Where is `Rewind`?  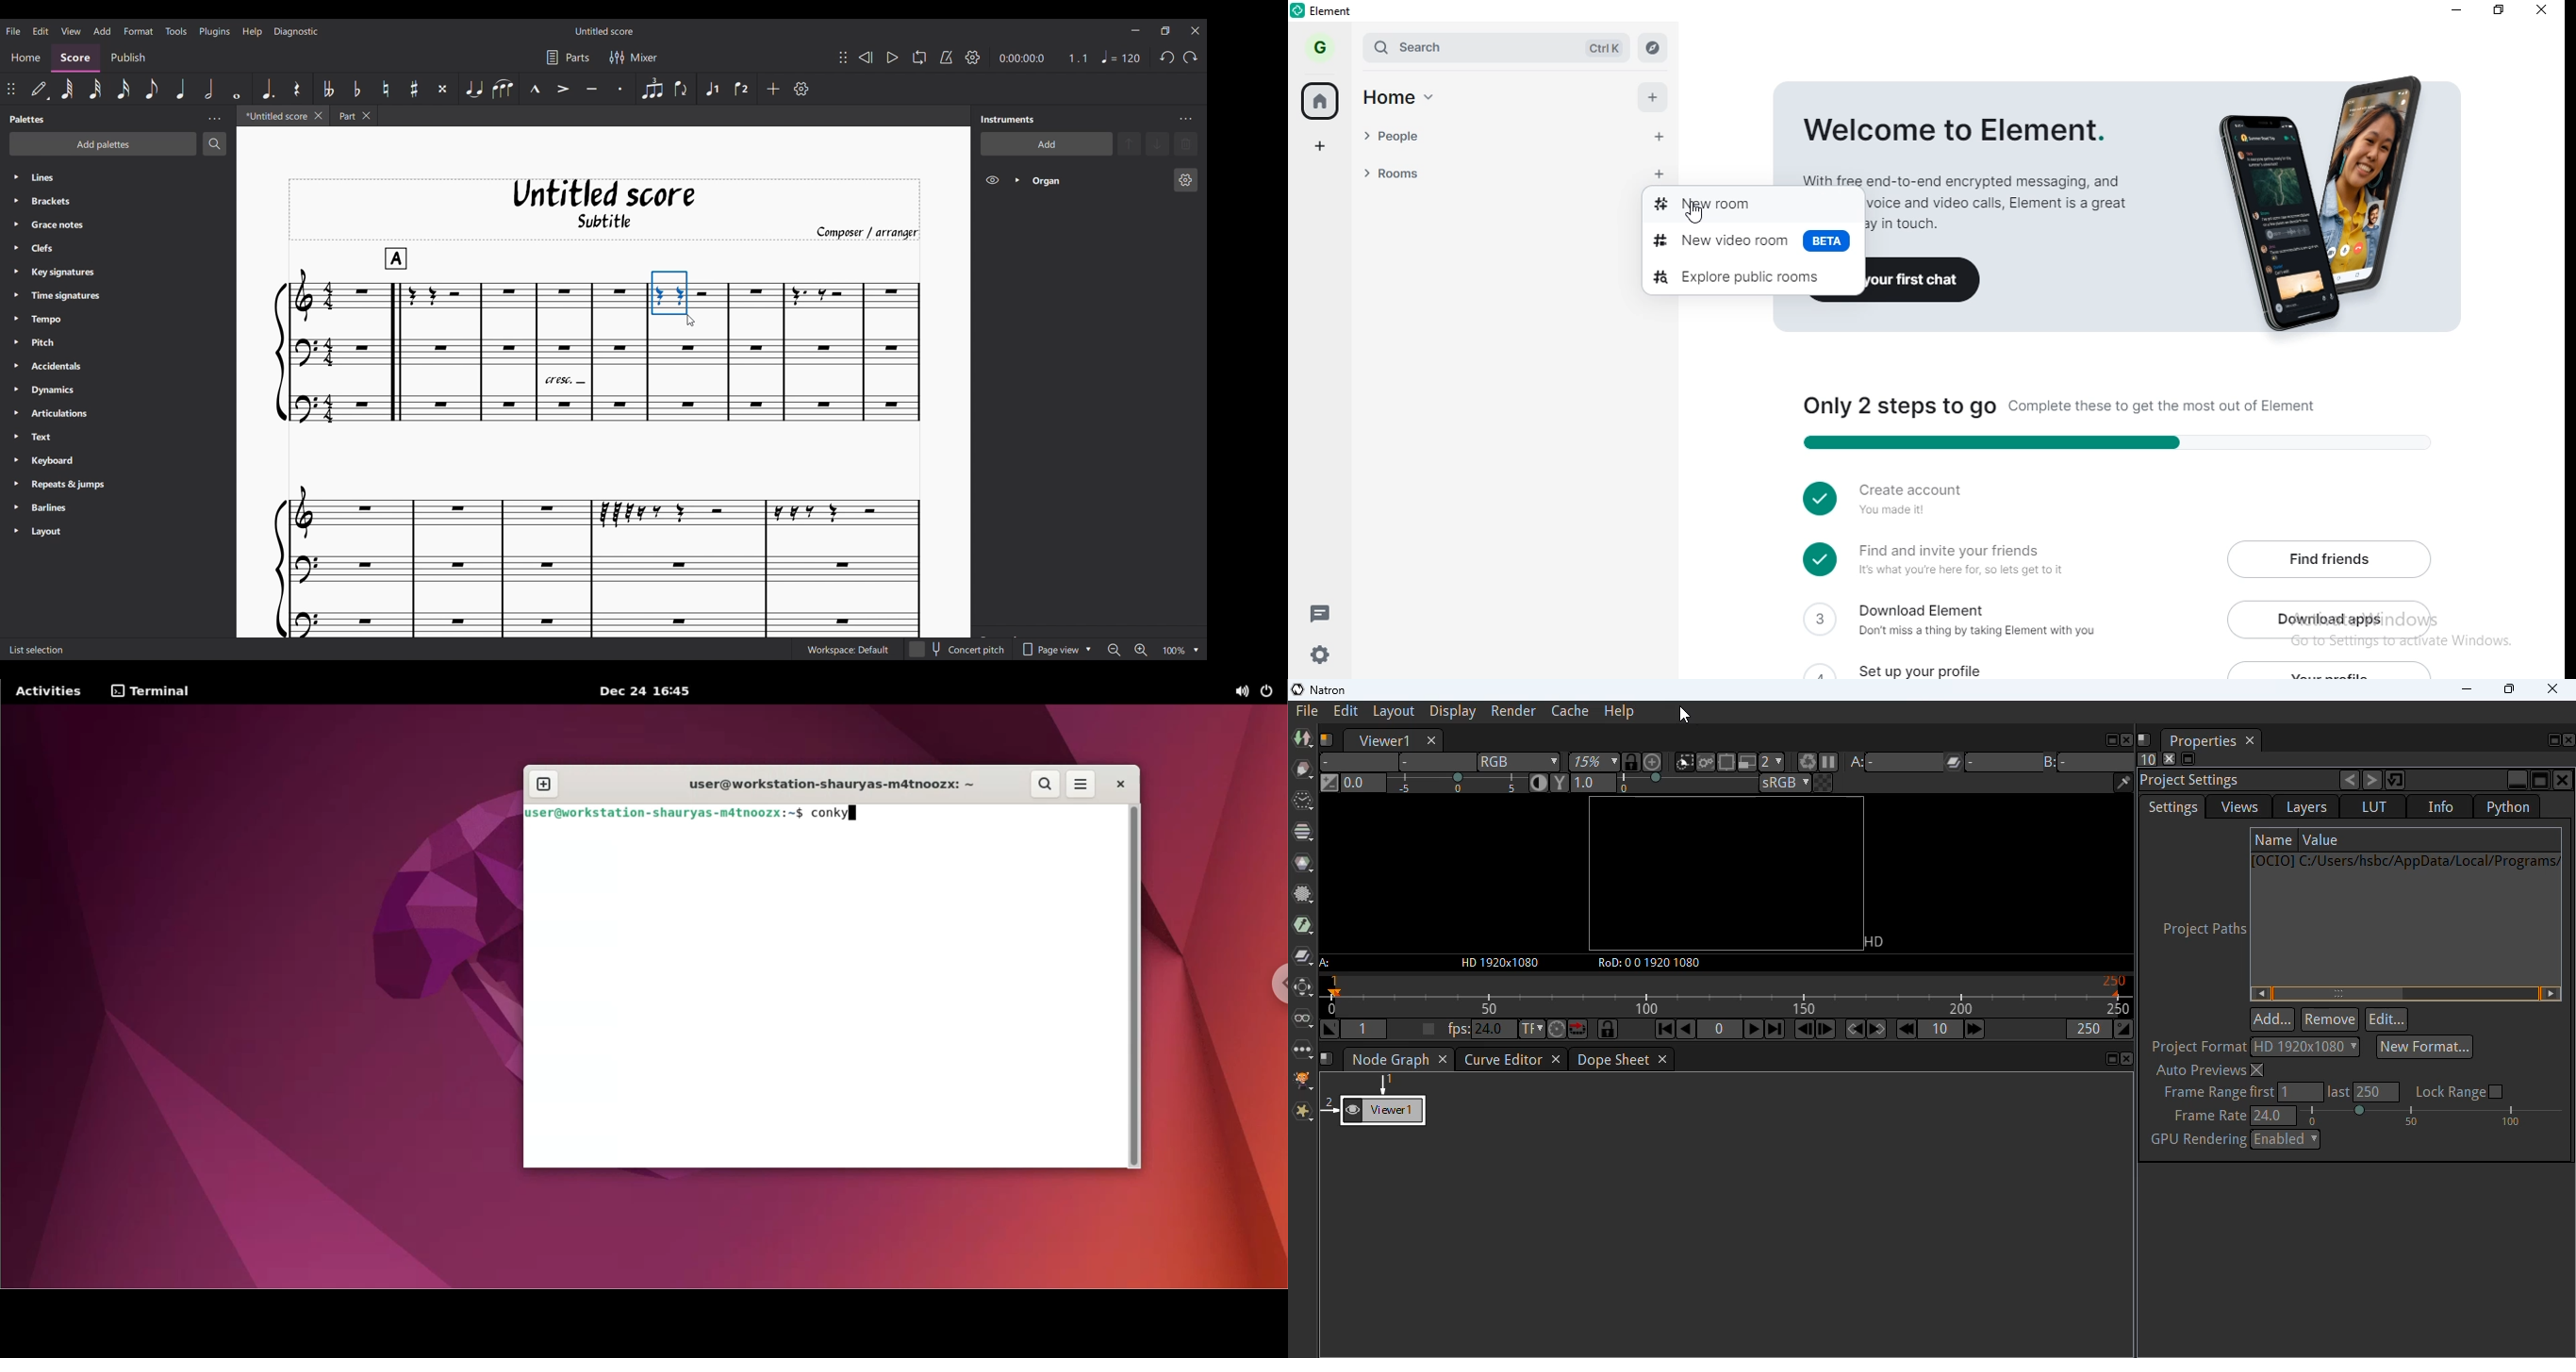 Rewind is located at coordinates (866, 57).